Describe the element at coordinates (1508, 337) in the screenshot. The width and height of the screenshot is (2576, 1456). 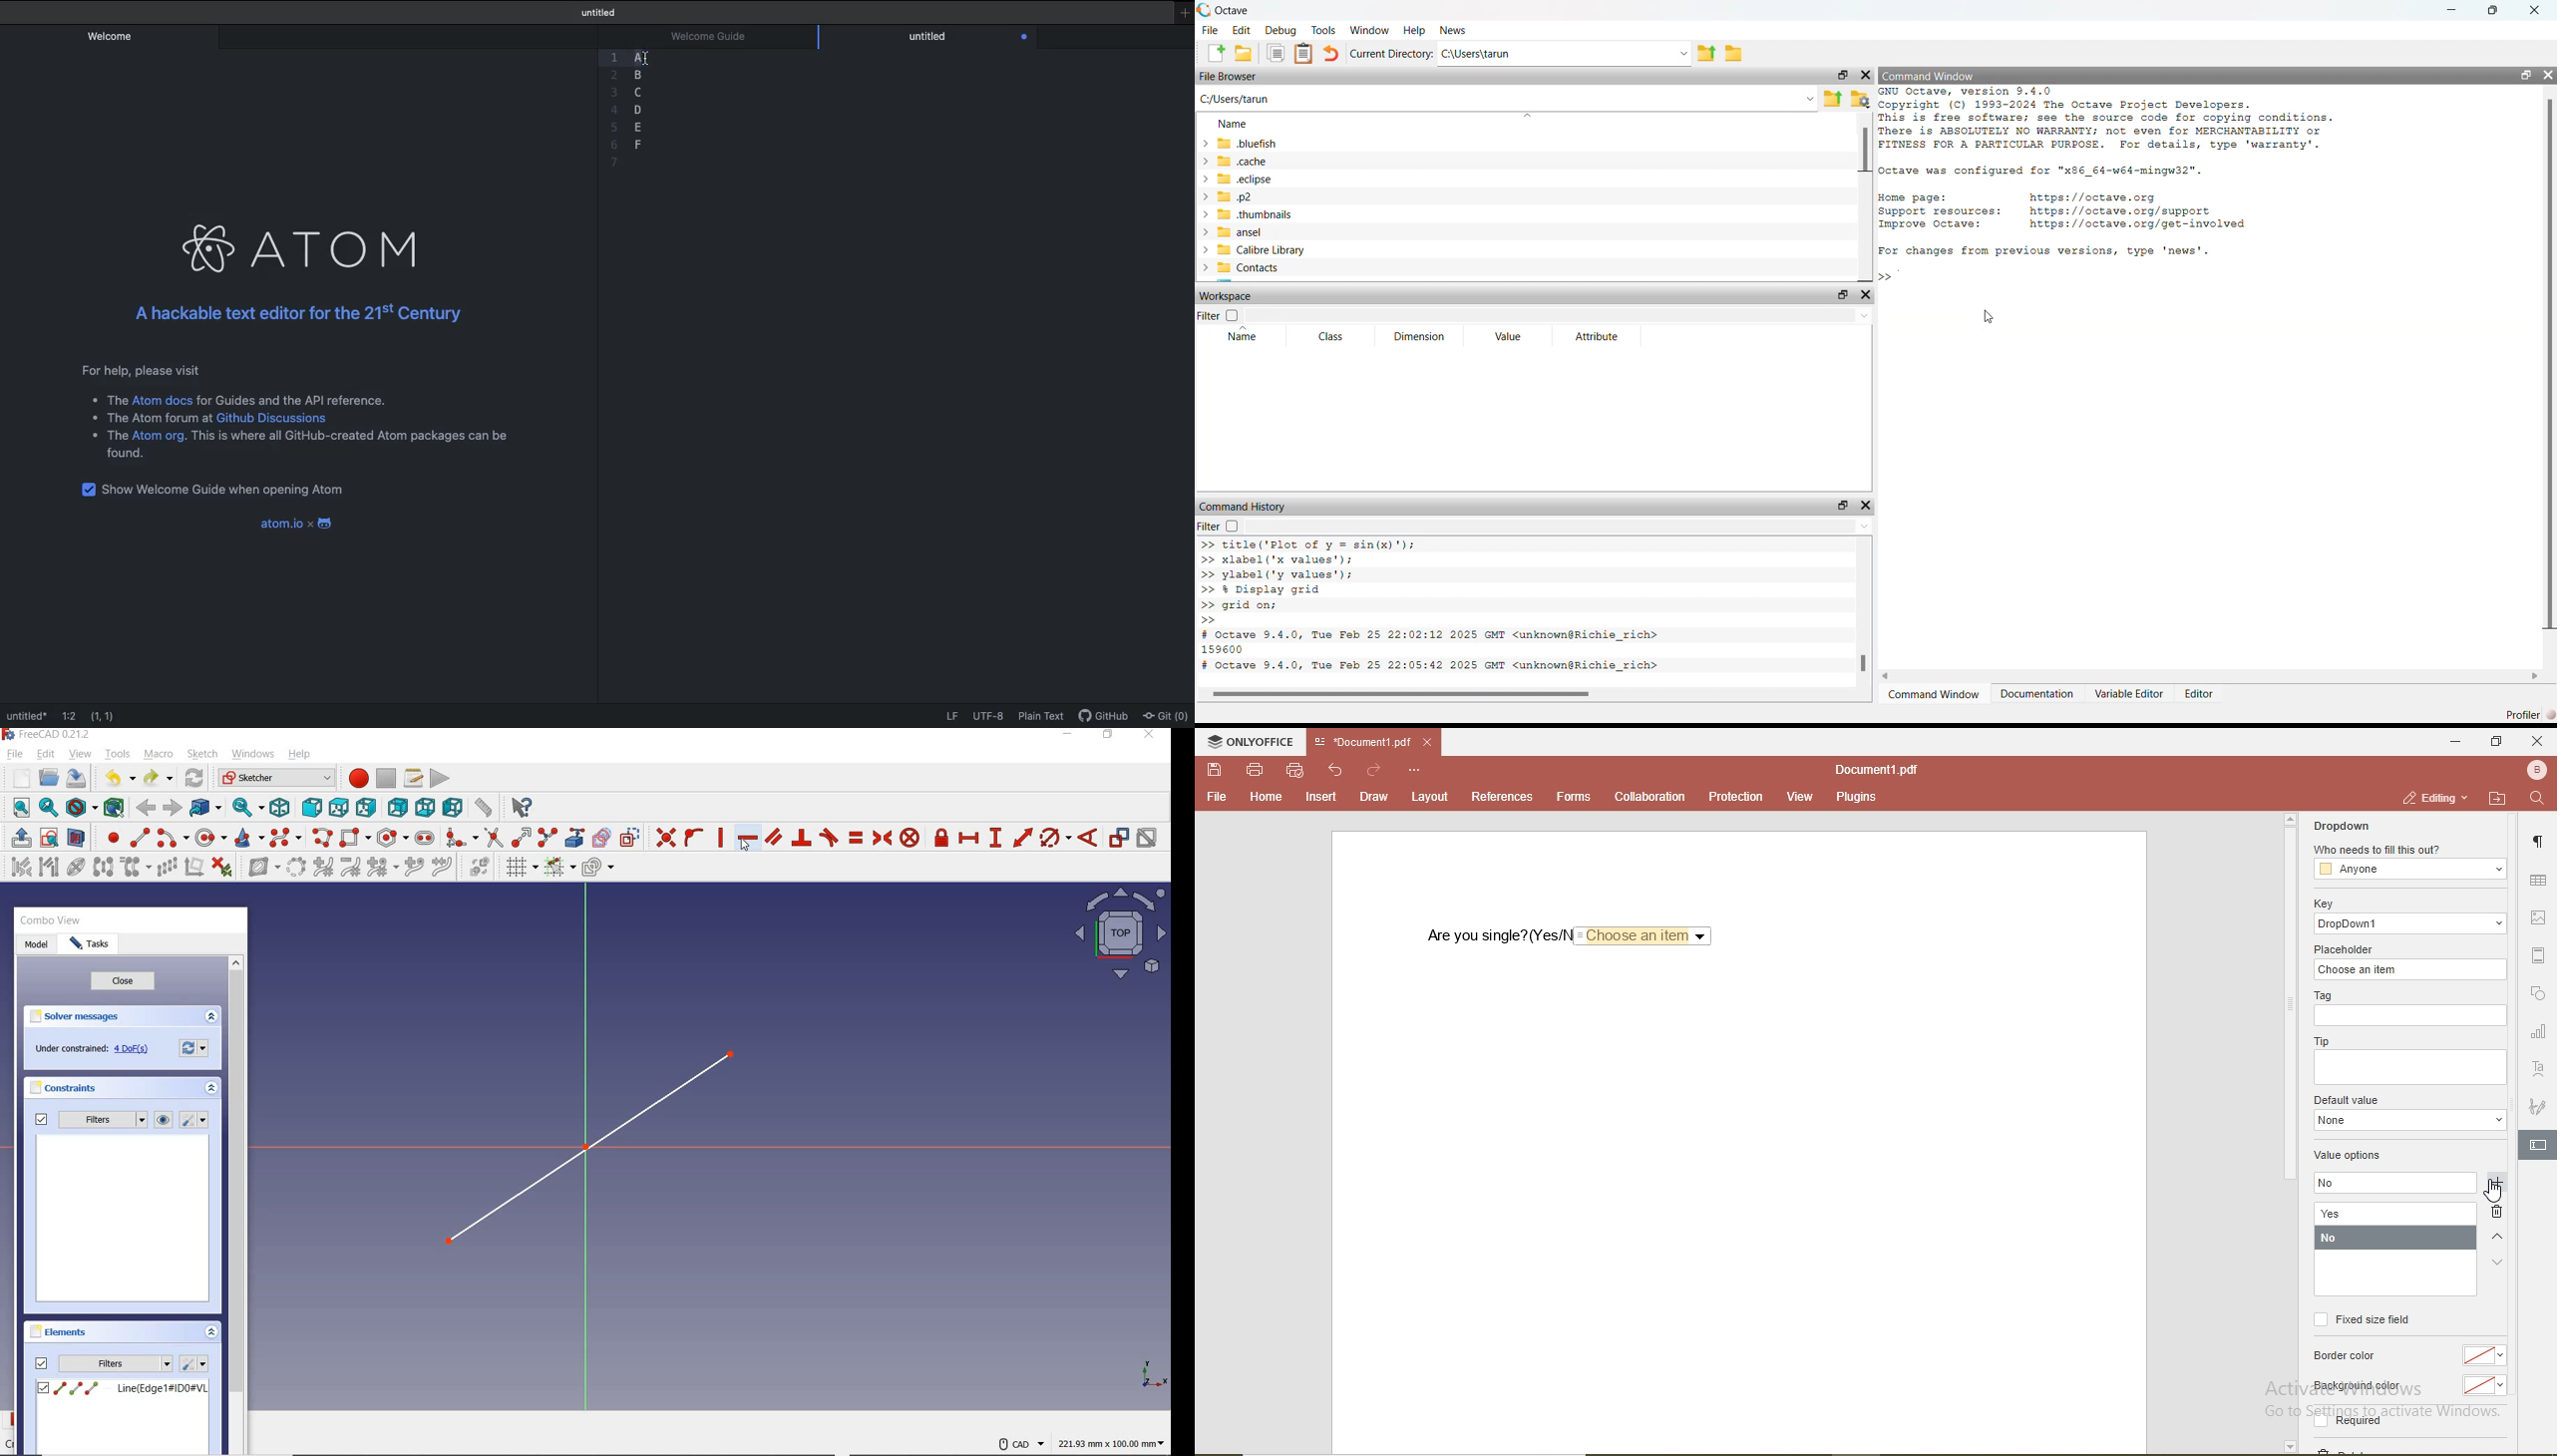
I see `Value` at that location.